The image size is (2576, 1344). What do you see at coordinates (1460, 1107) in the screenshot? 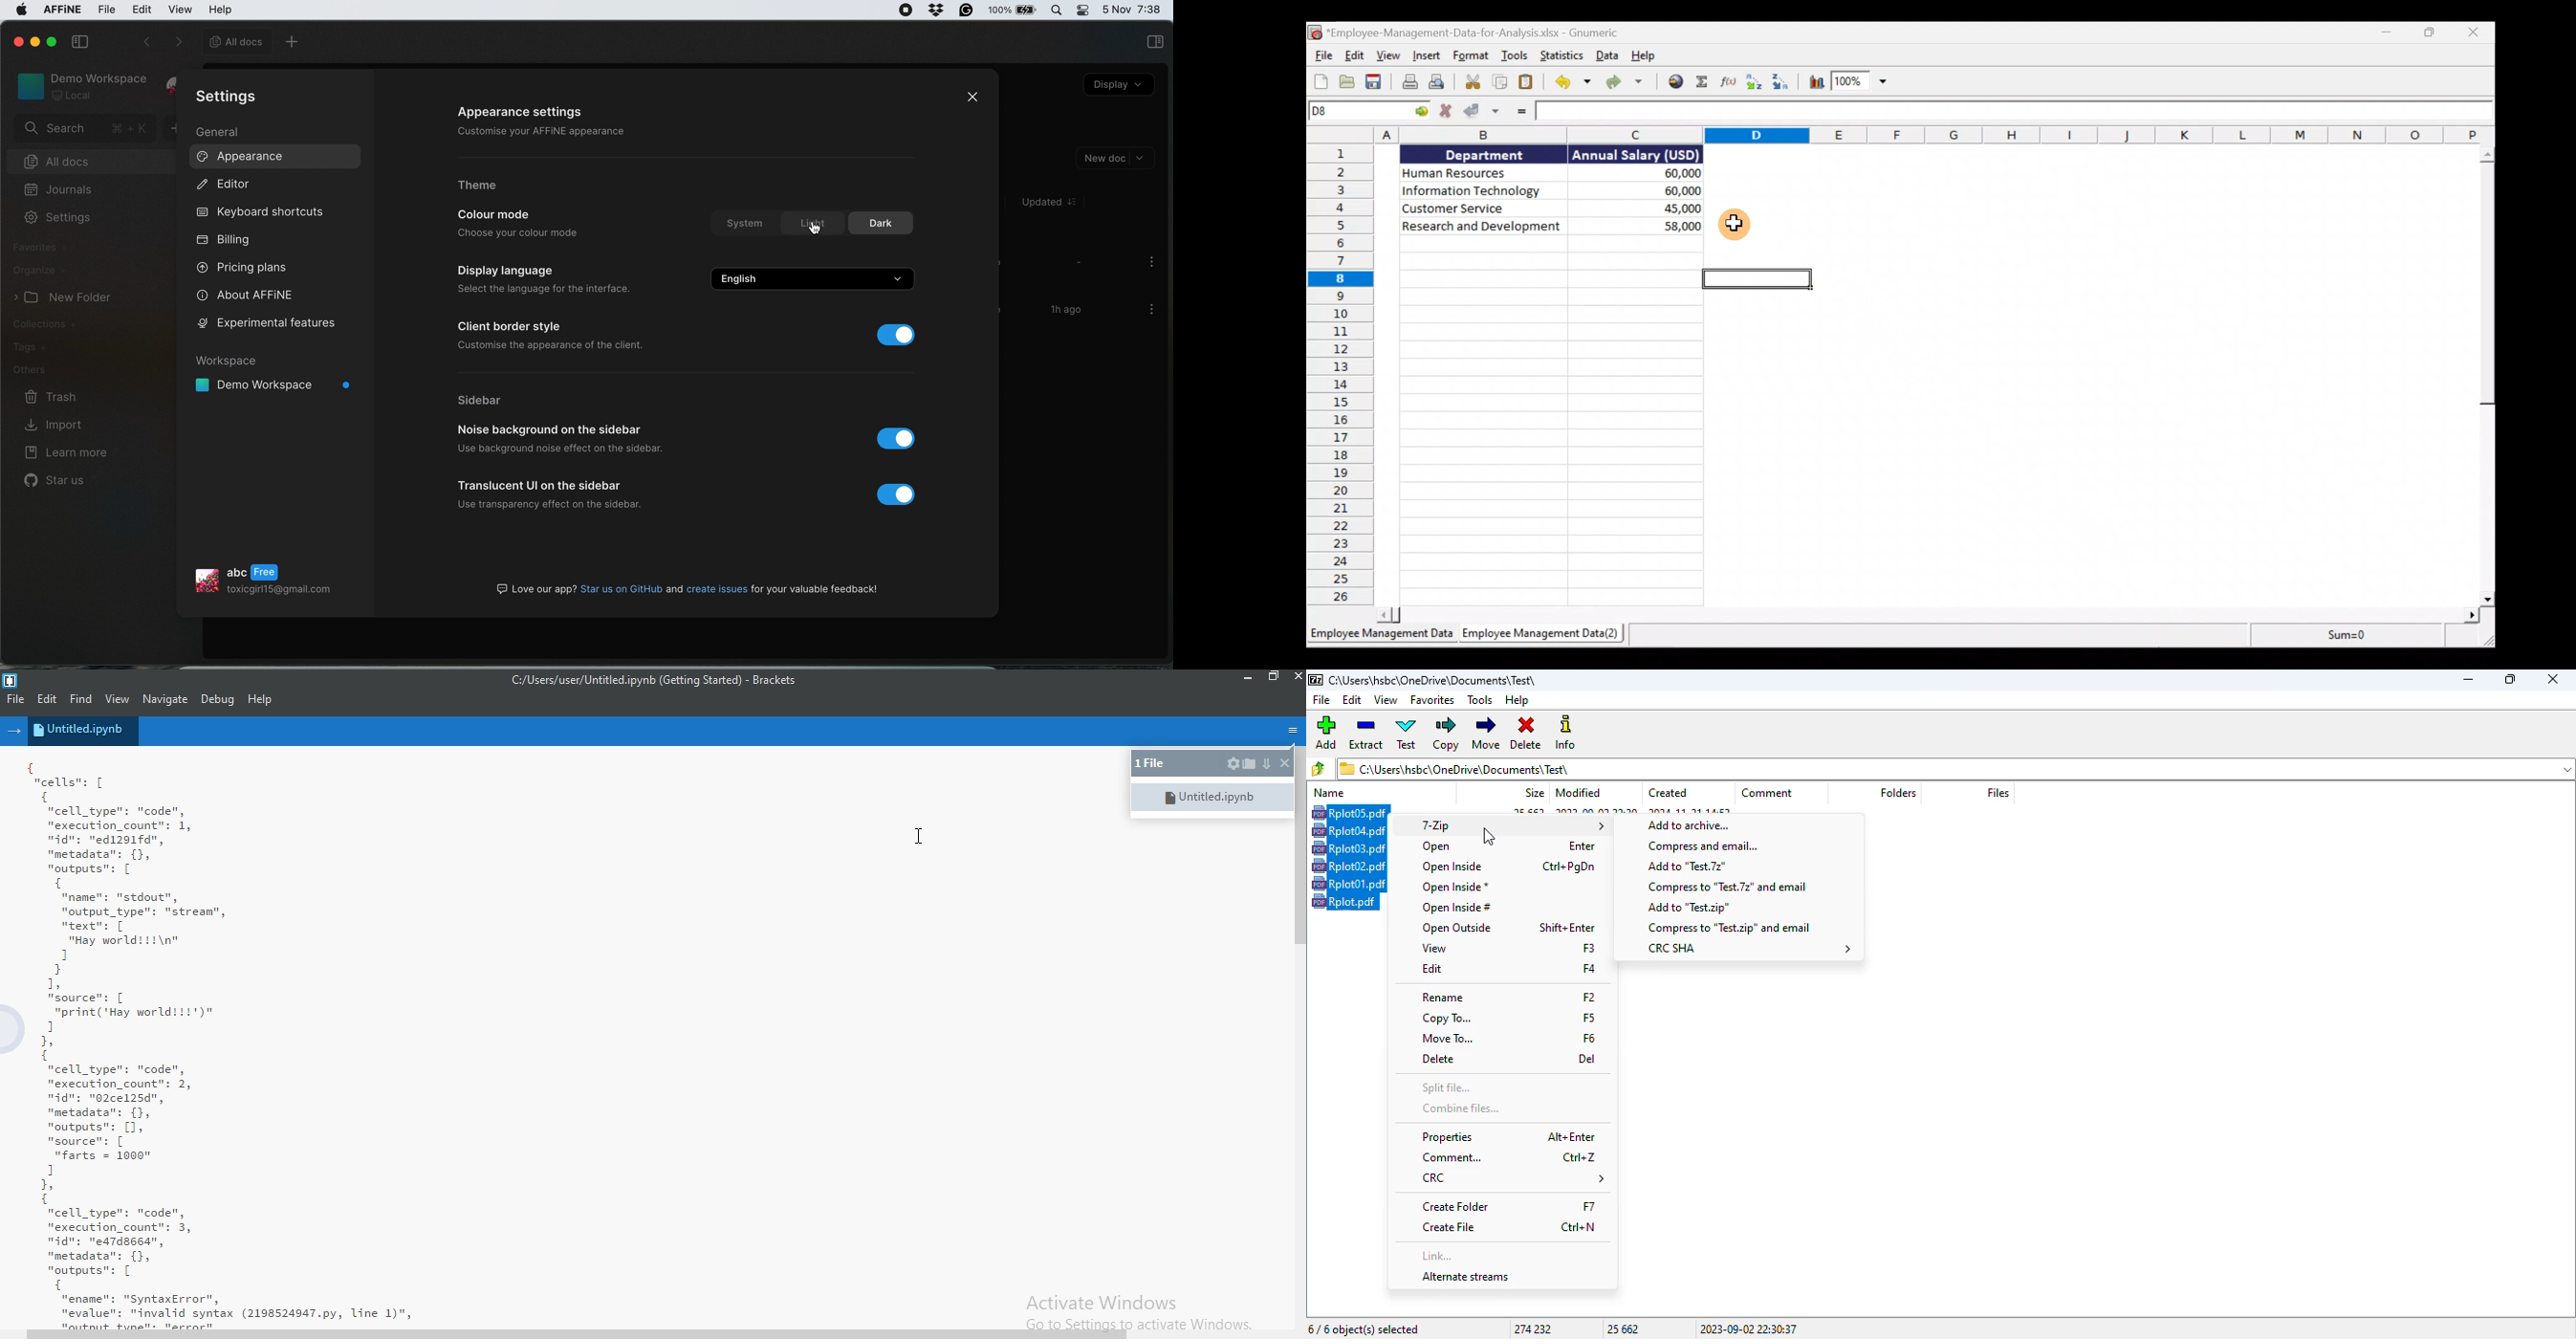
I see `combine files` at bounding box center [1460, 1107].